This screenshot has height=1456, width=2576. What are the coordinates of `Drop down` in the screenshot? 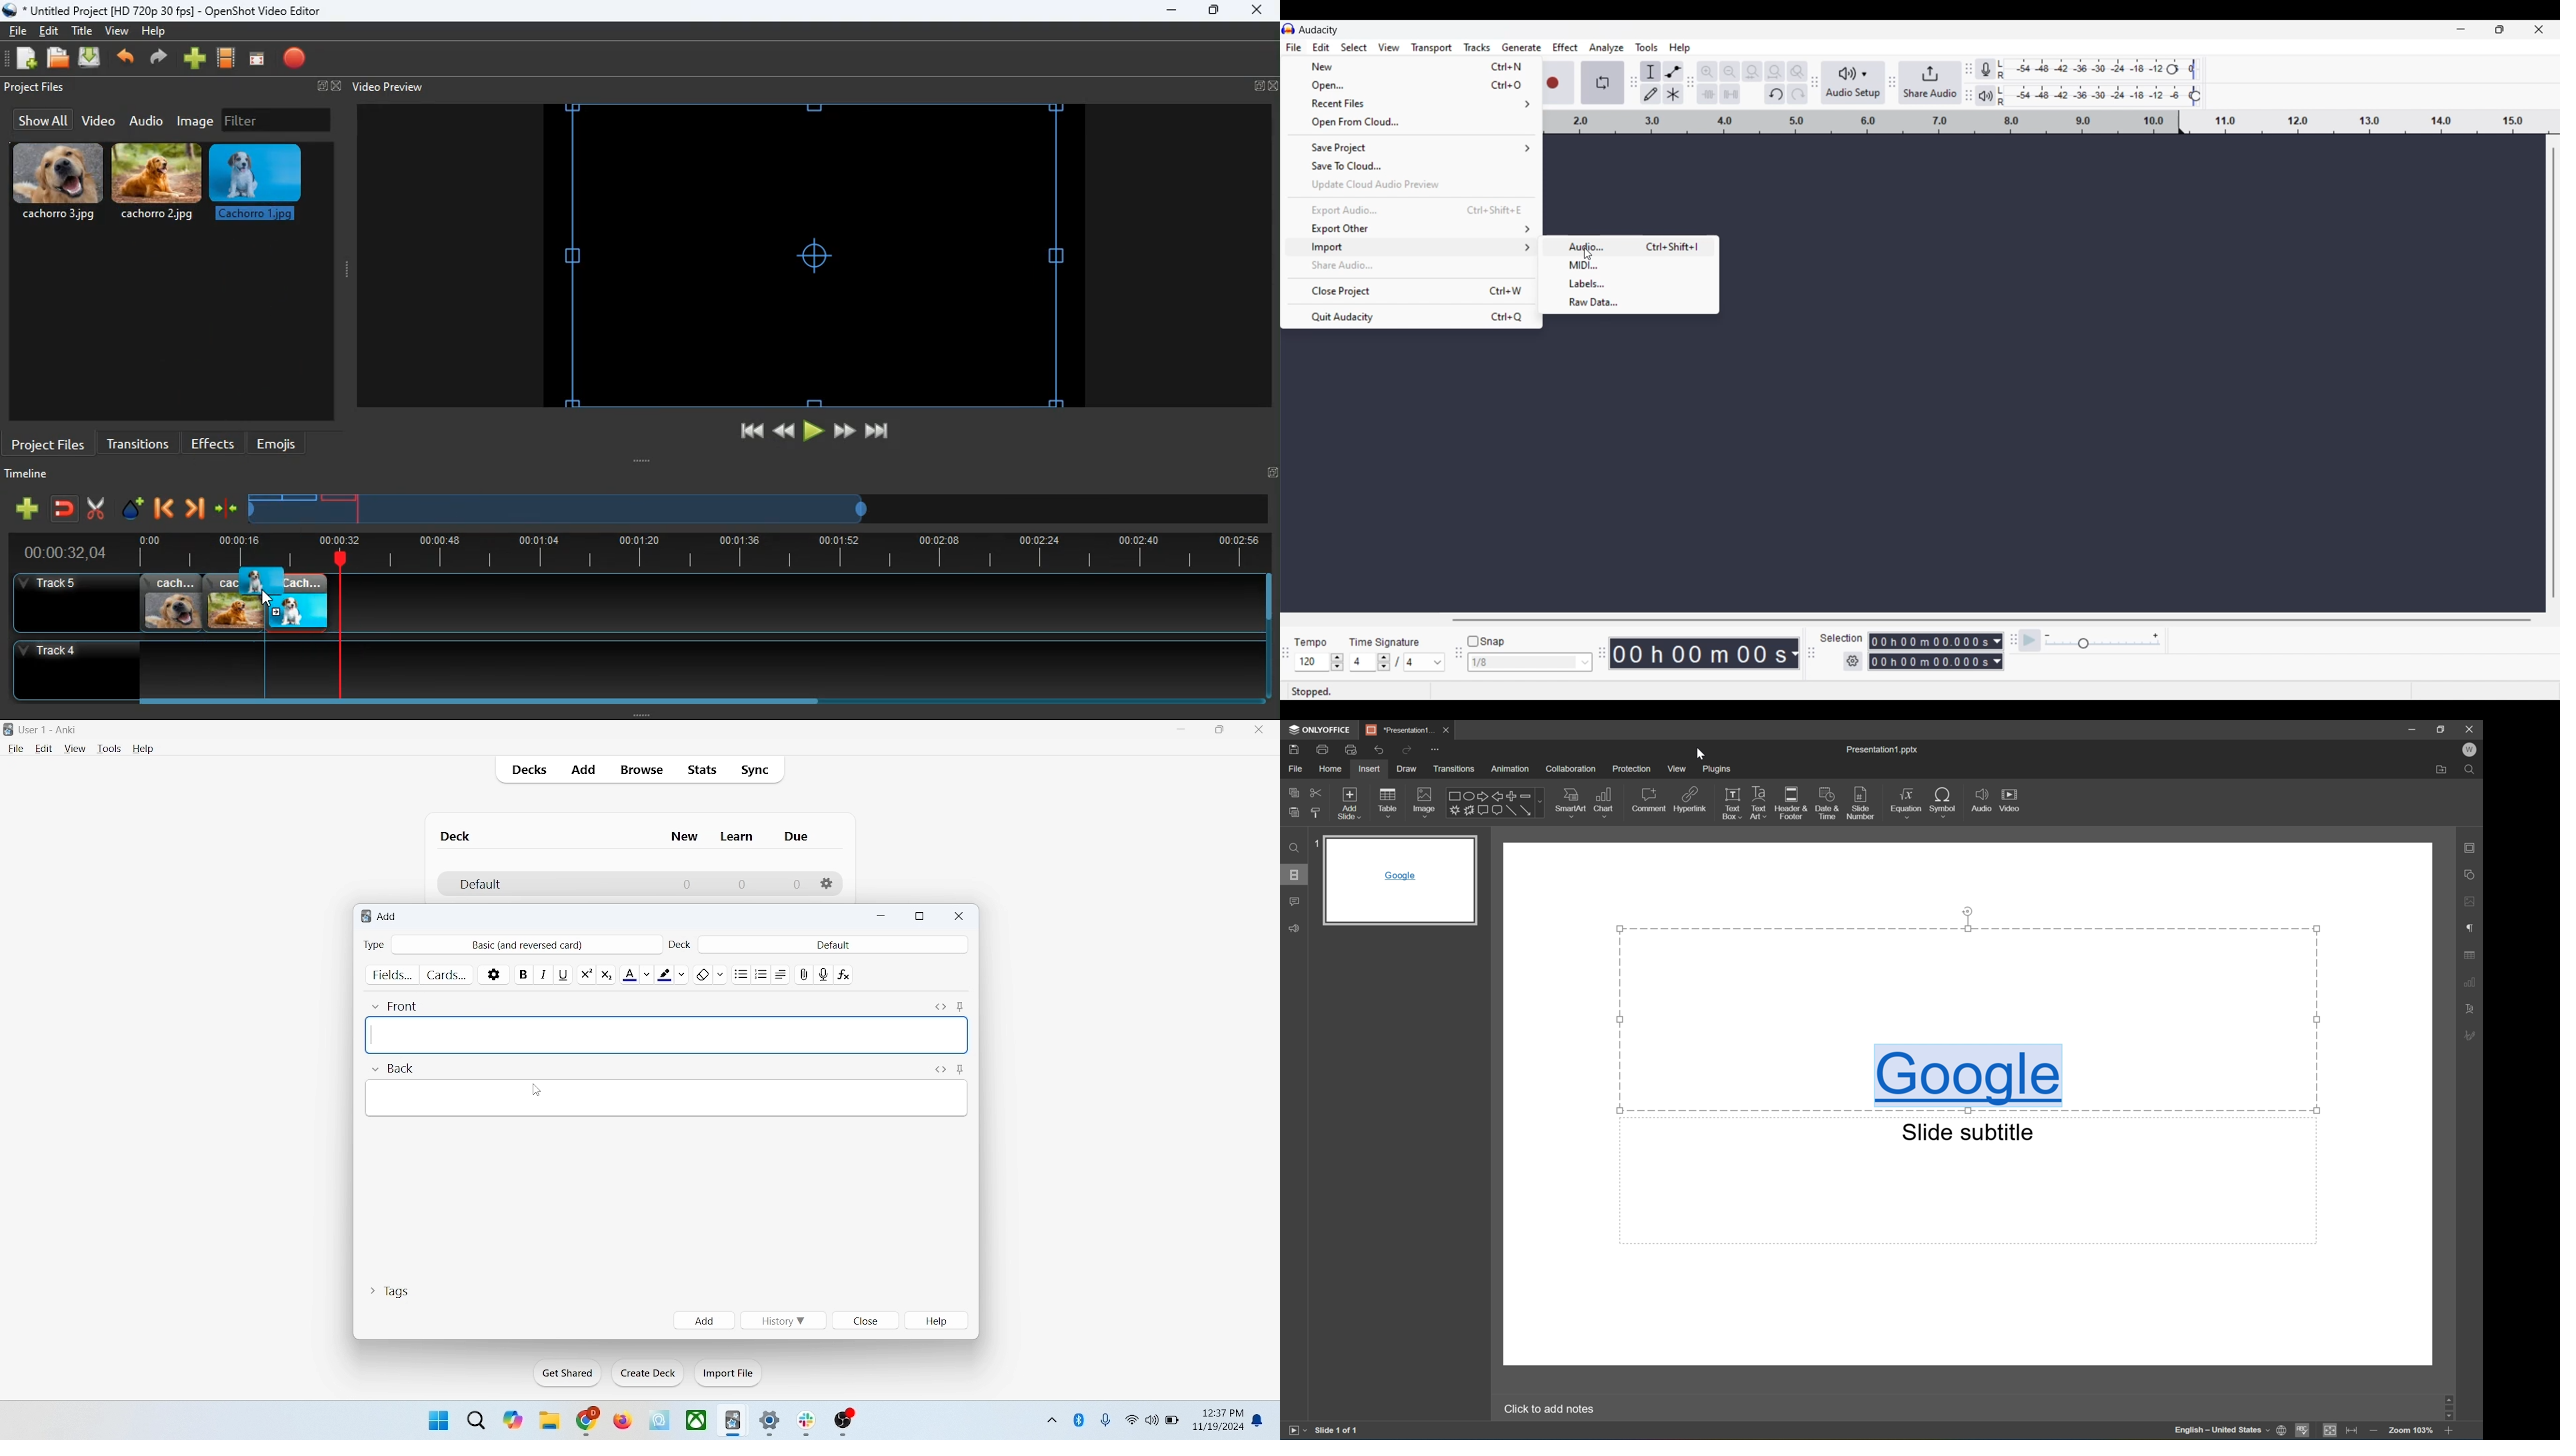 It's located at (1541, 803).